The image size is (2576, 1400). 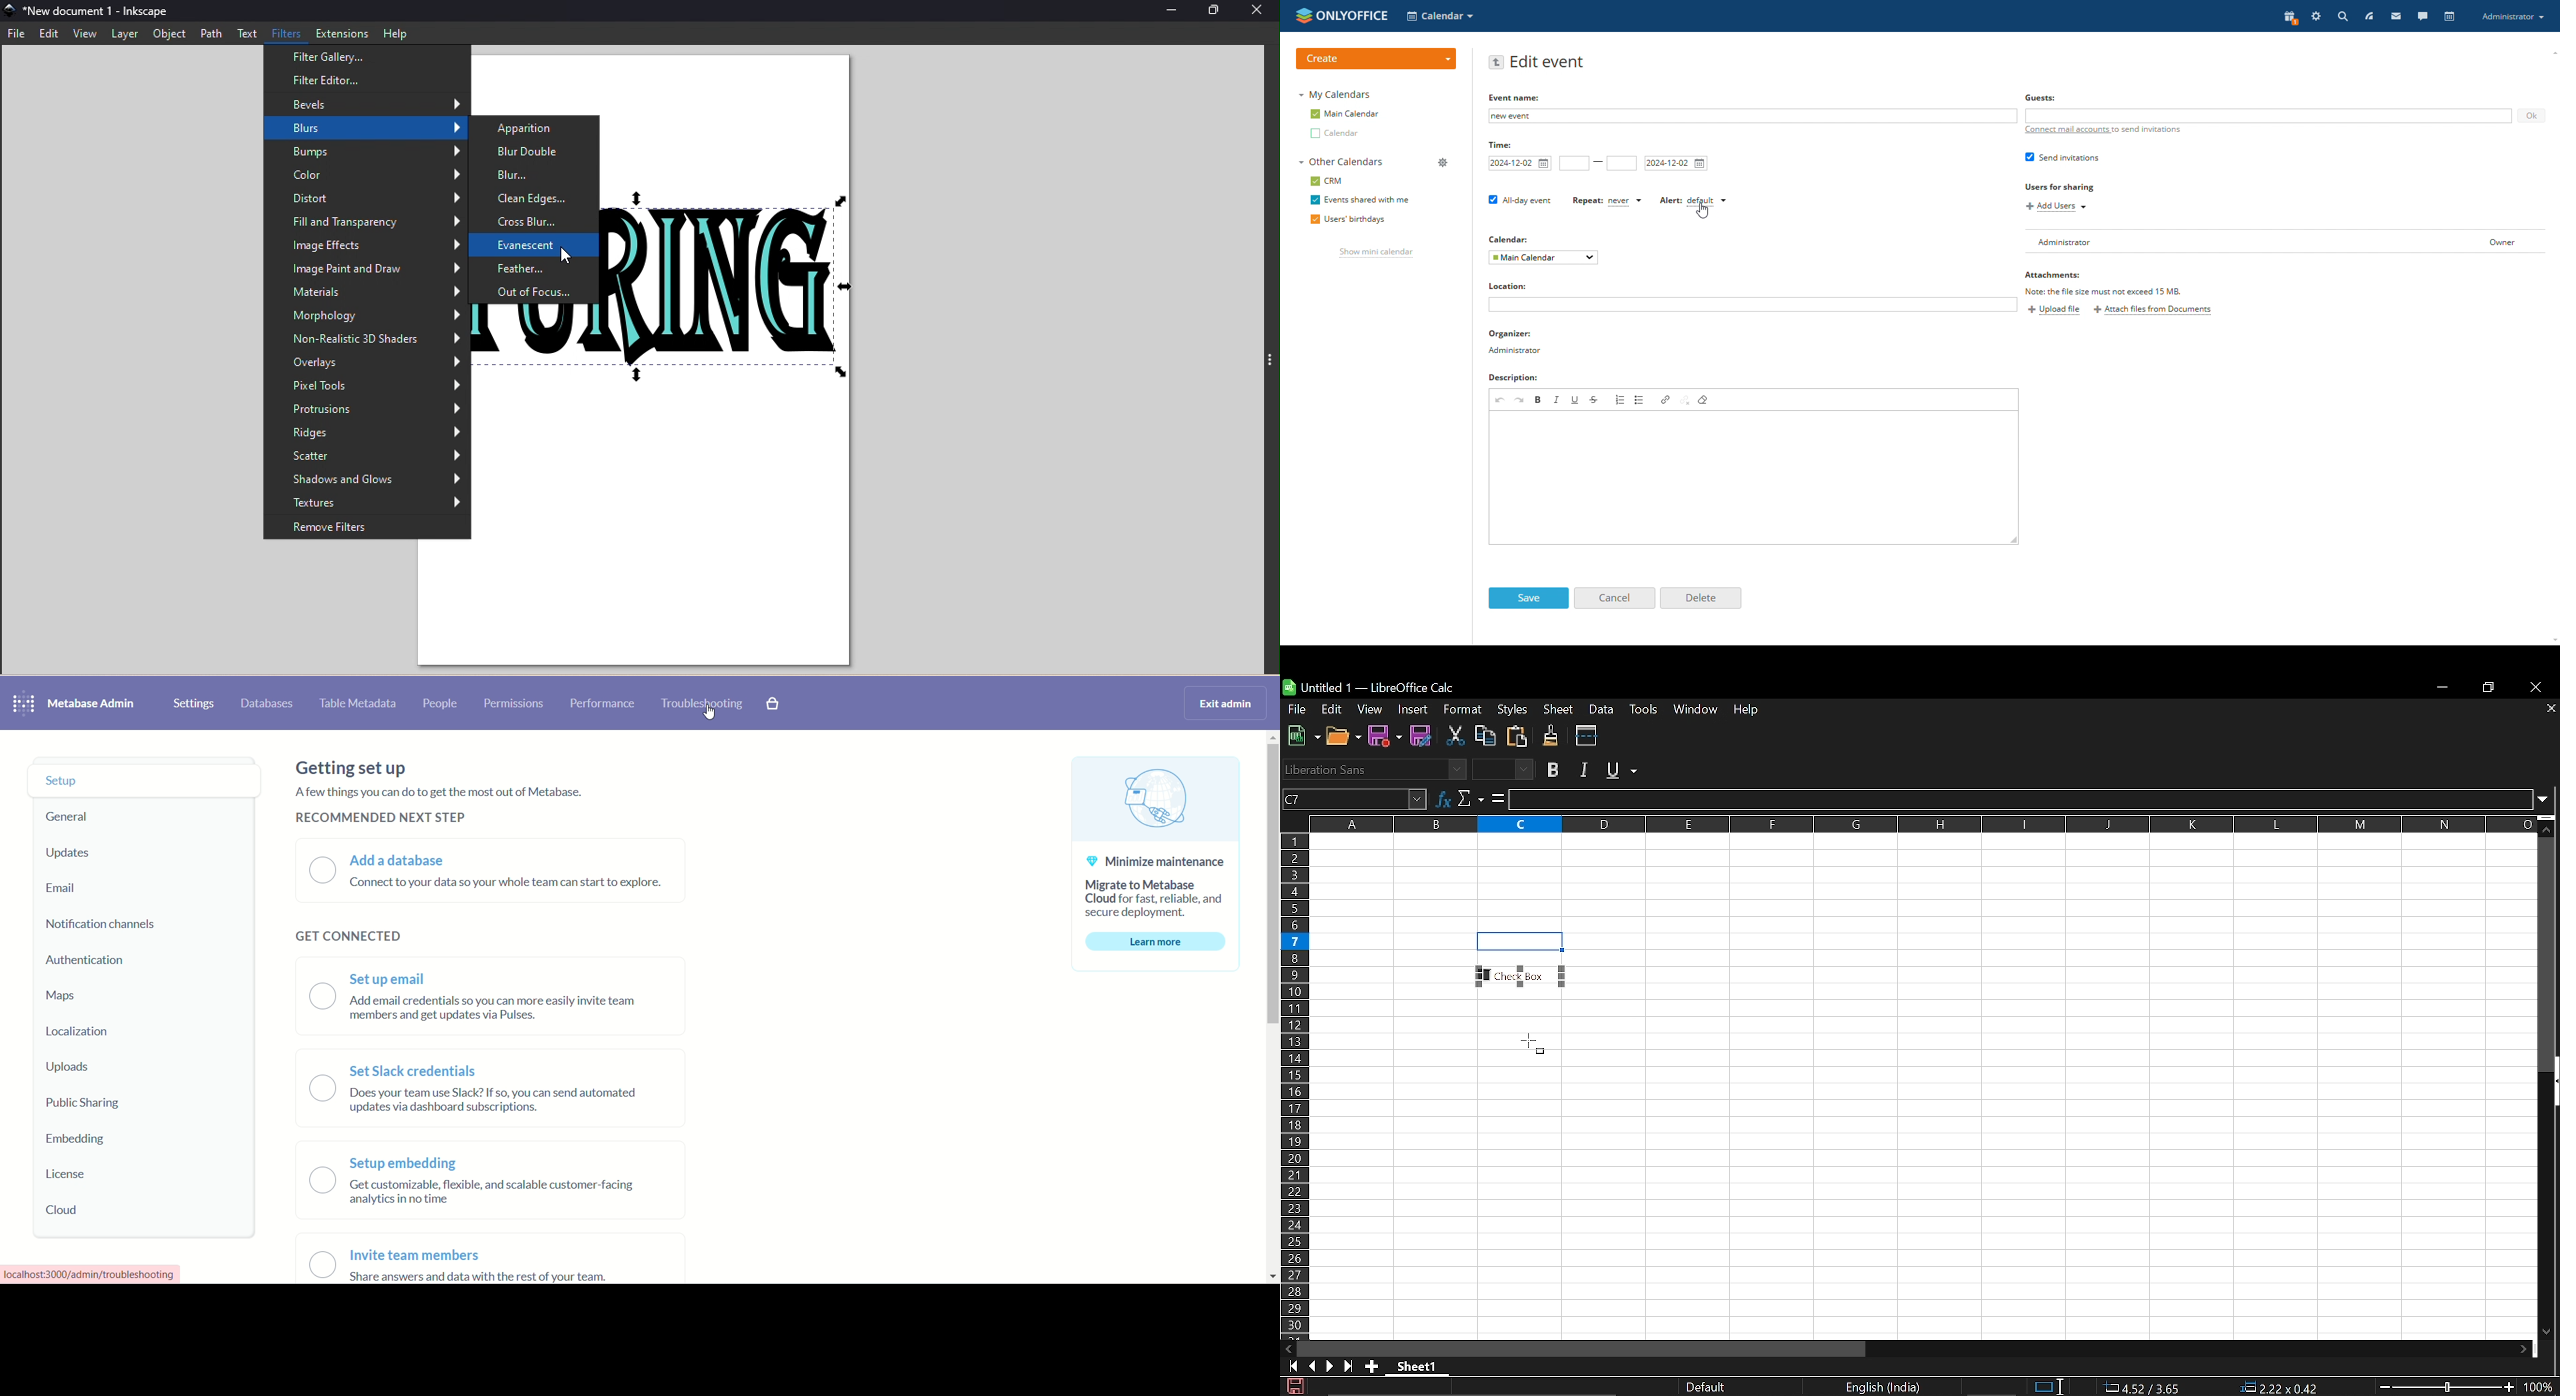 I want to click on Fillable cells, so click(x=1445, y=1162).